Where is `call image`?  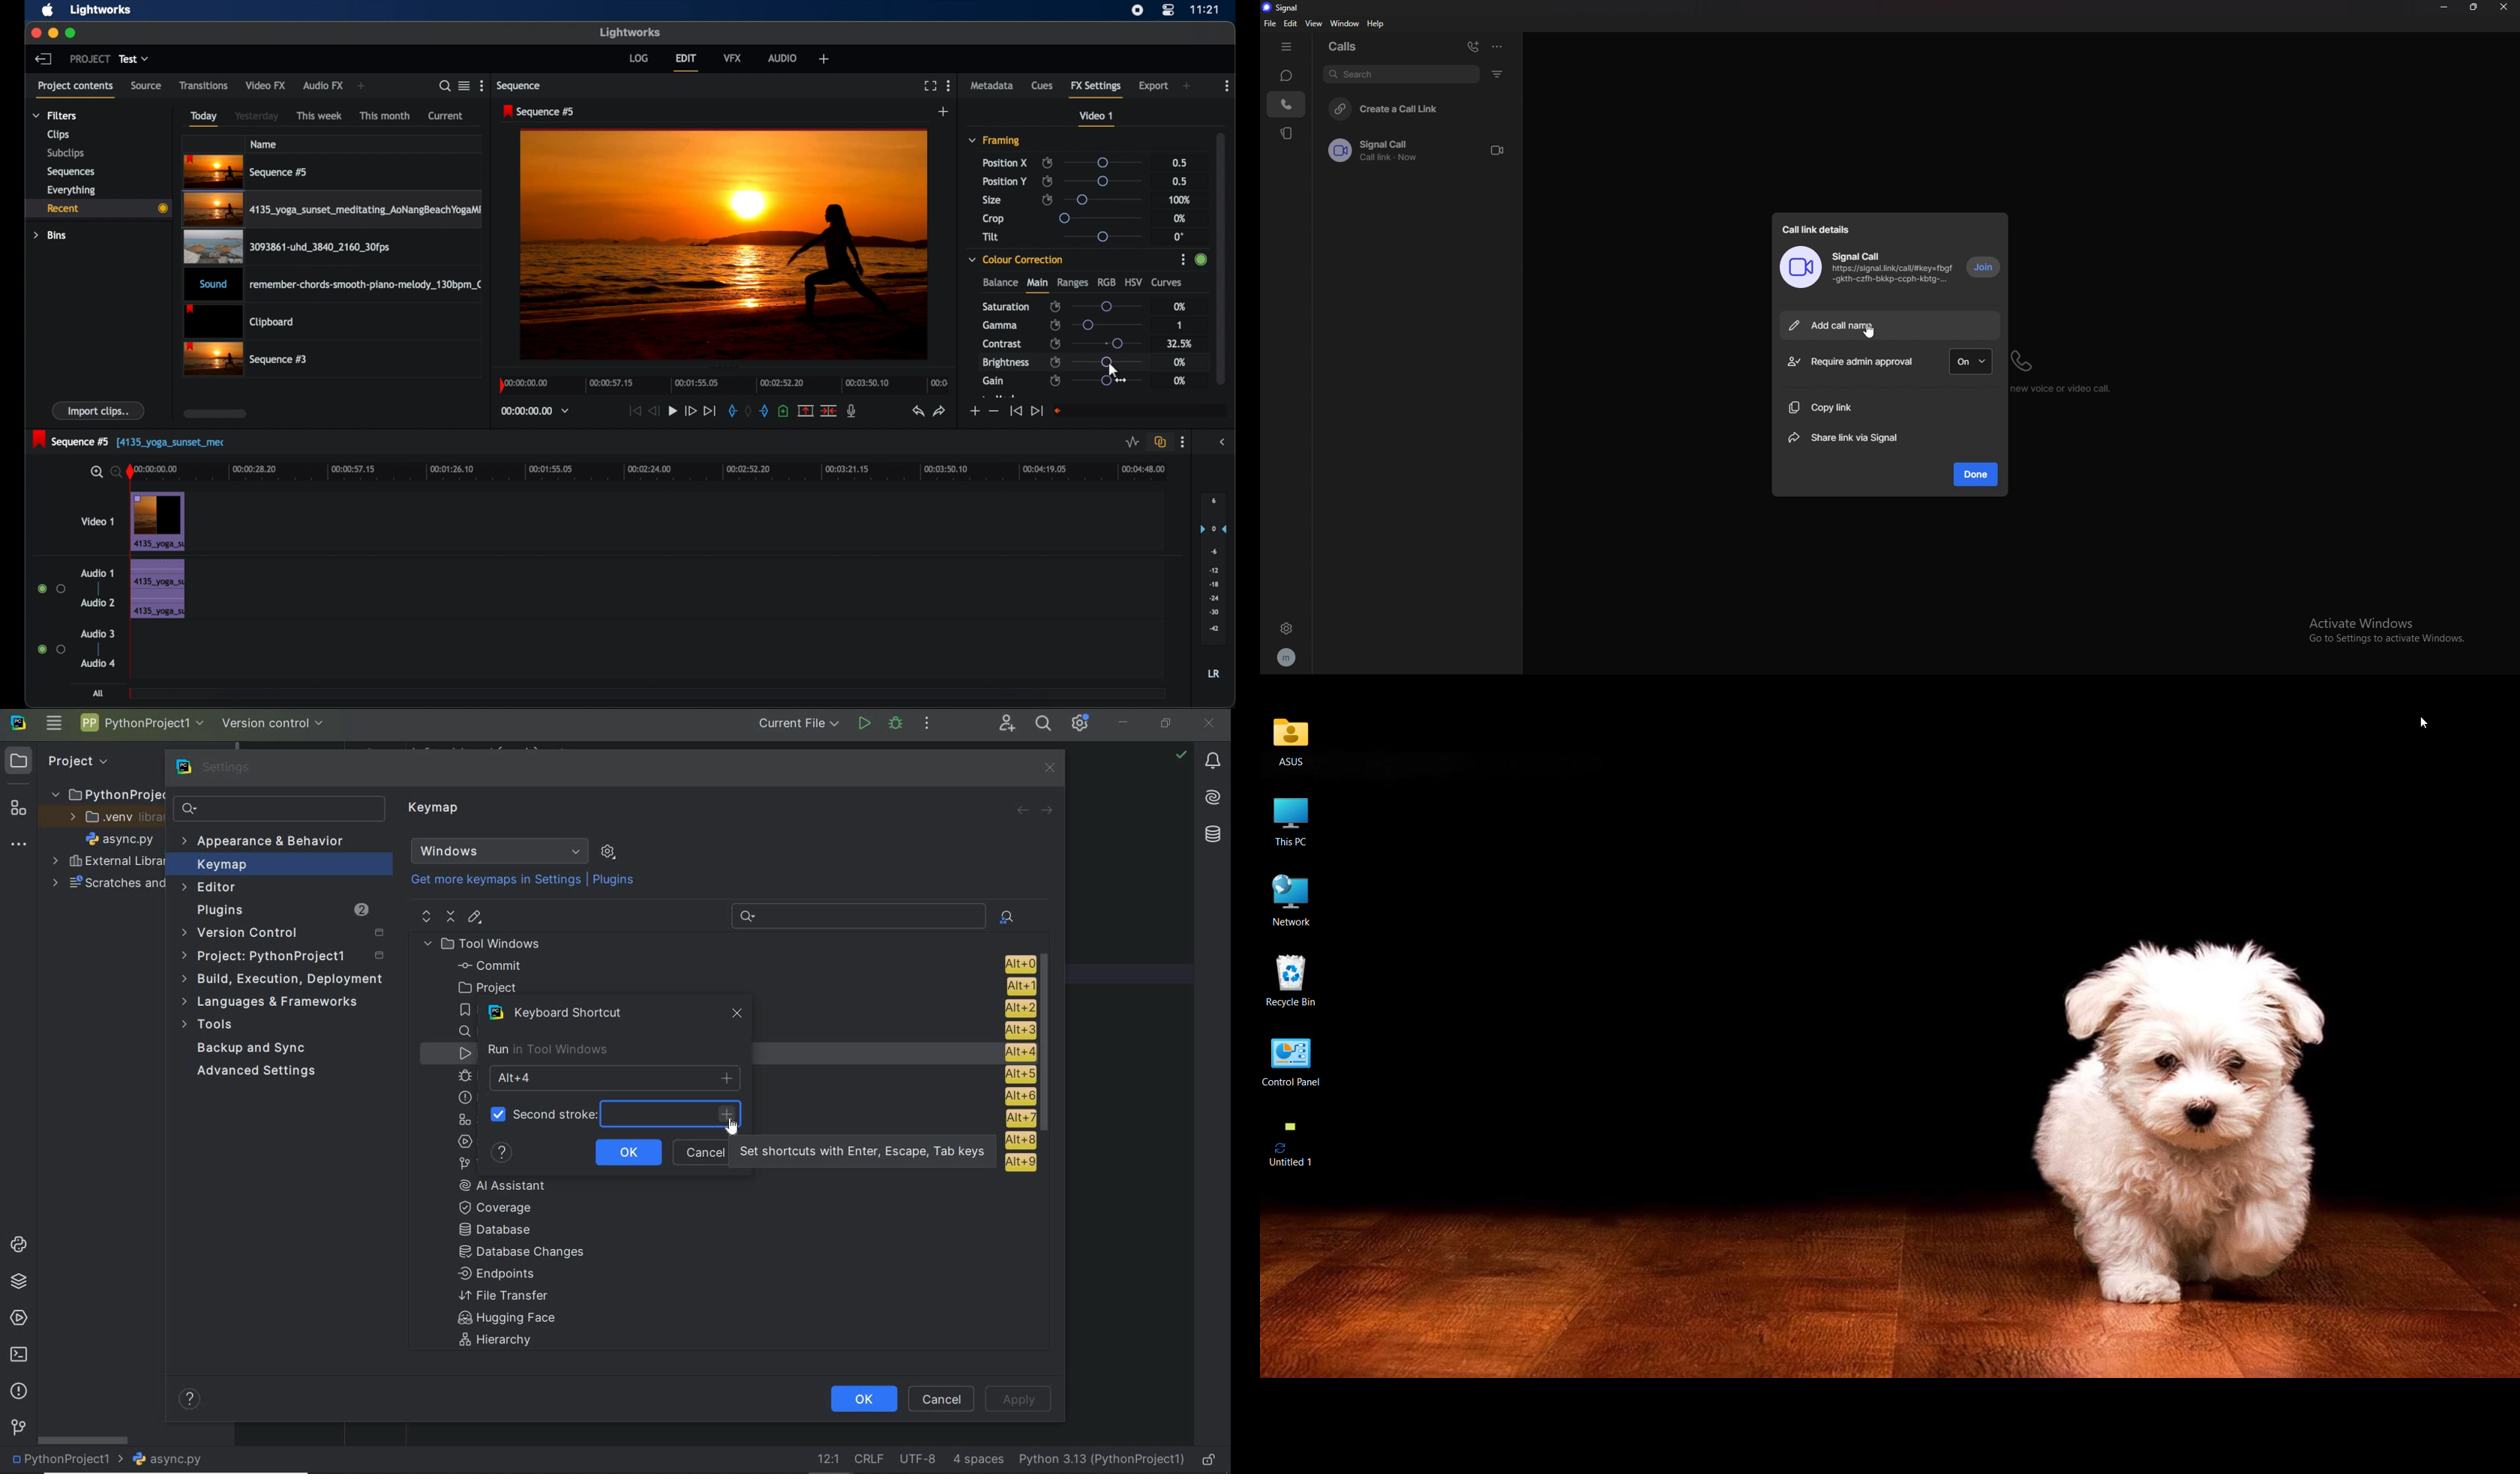
call image is located at coordinates (1801, 268).